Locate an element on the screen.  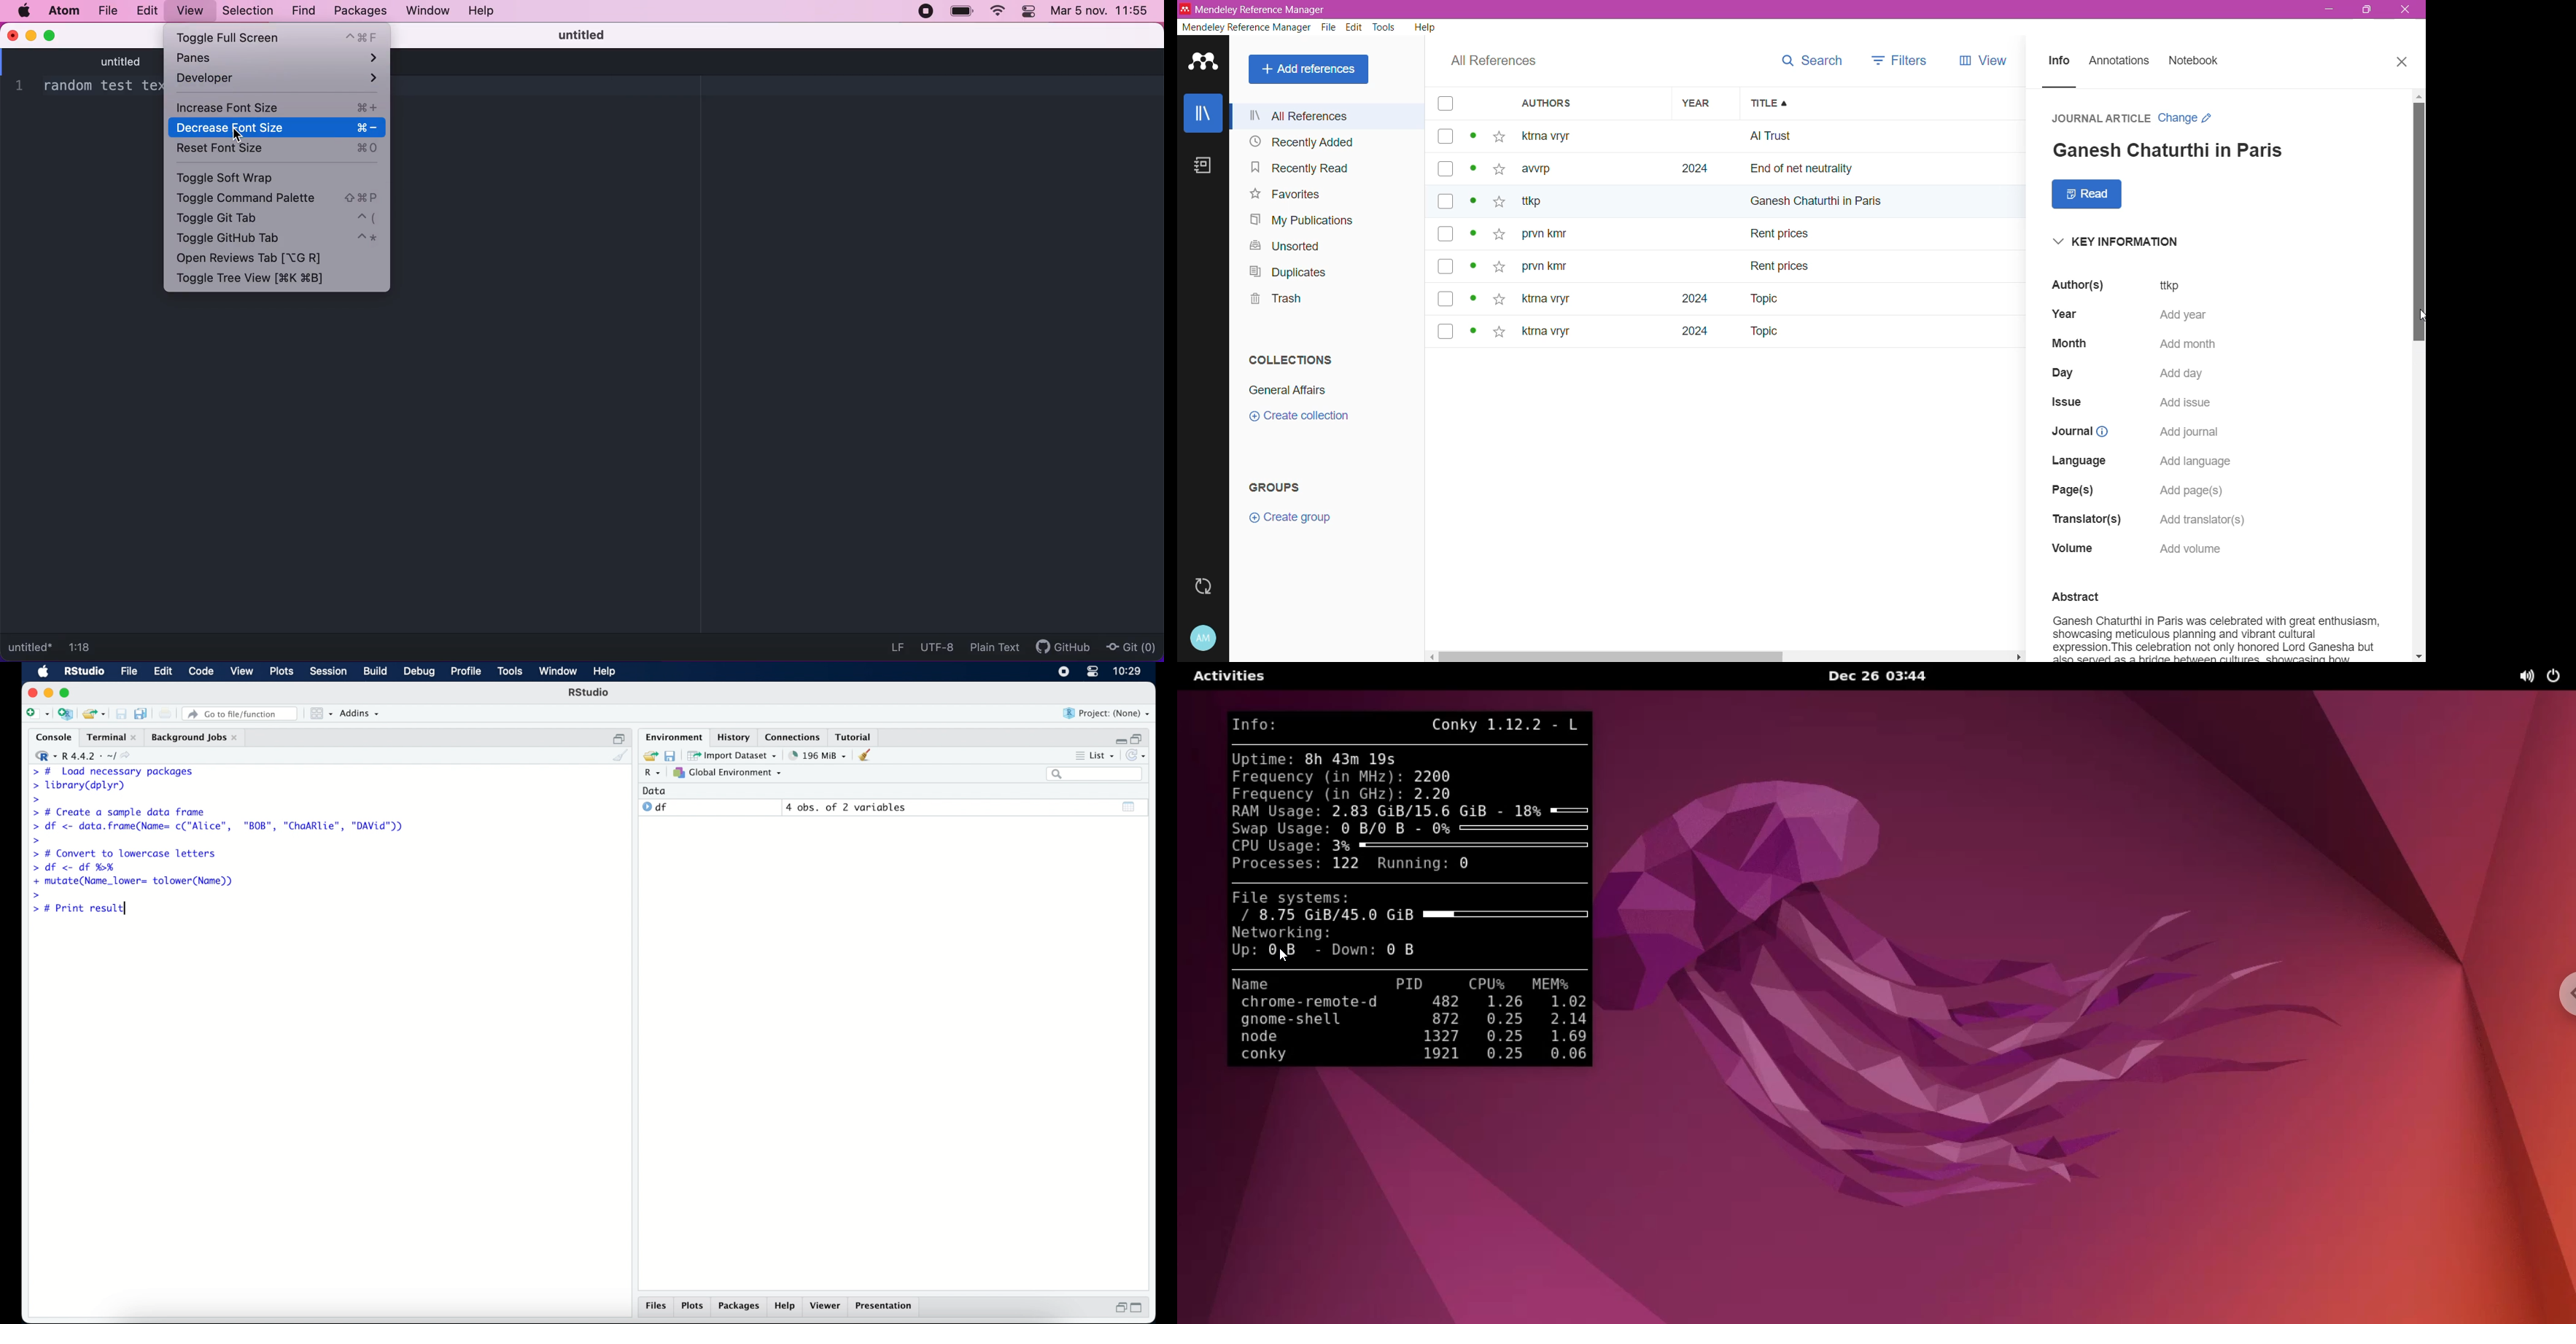
4 obs, of 2 variables is located at coordinates (846, 807).